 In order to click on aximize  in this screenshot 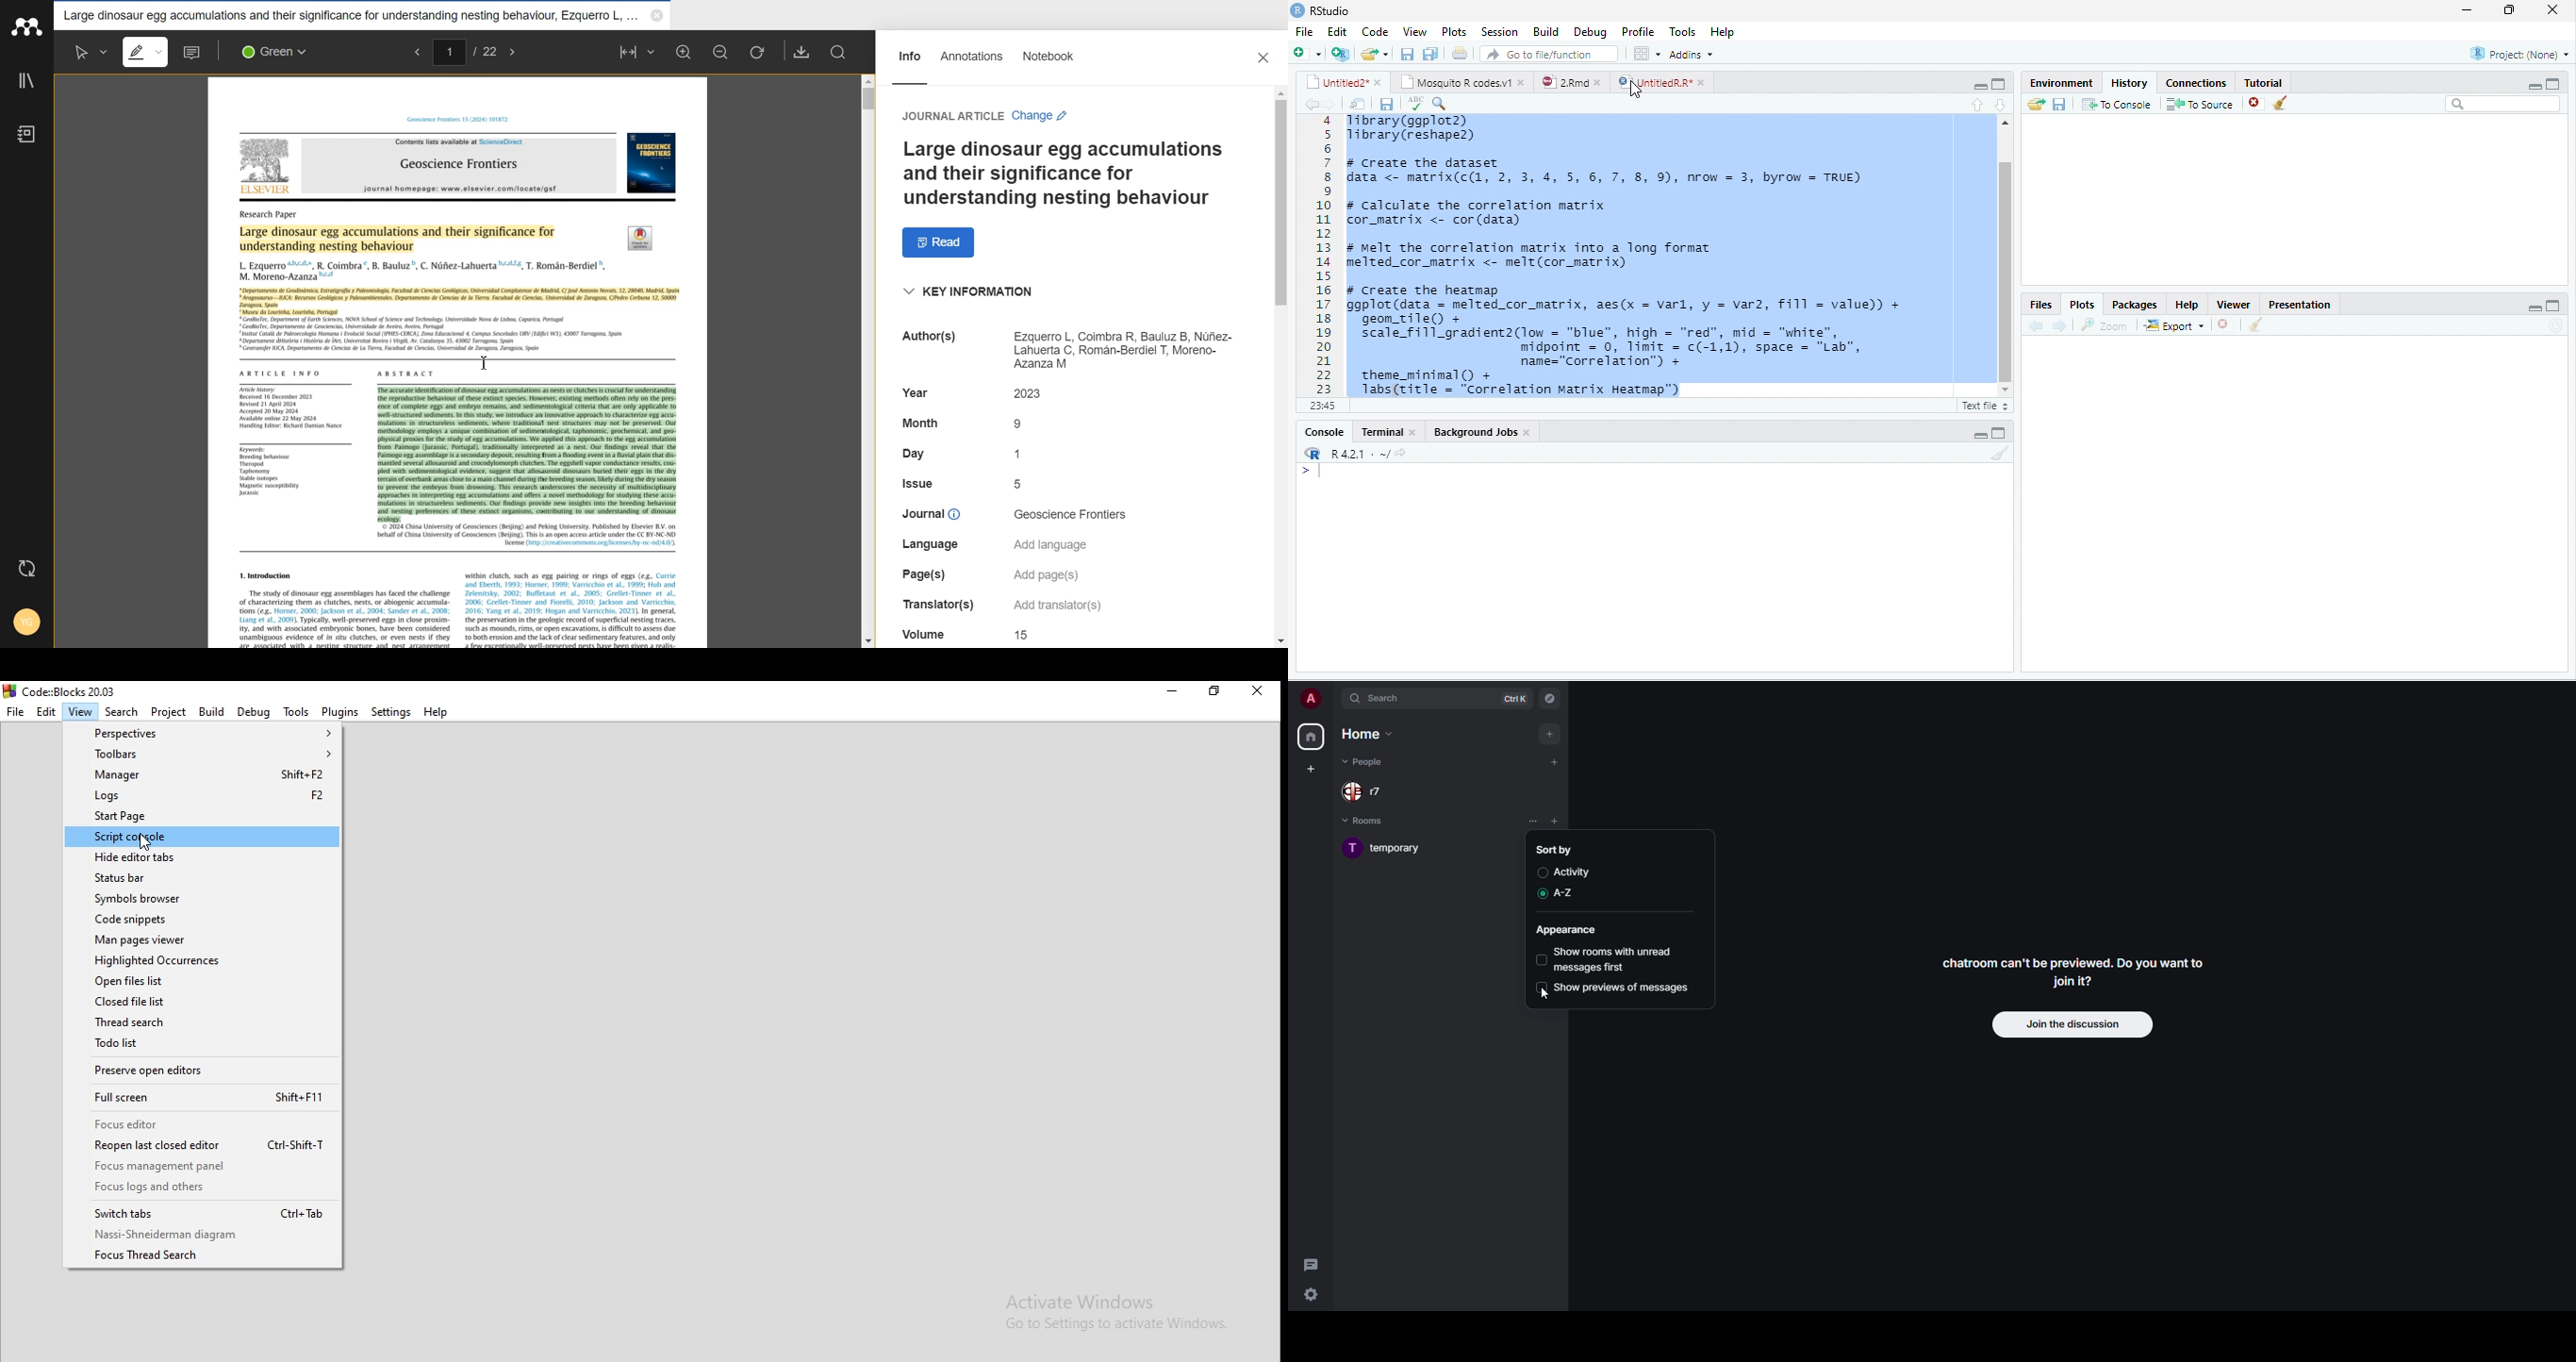, I will do `click(2559, 81)`.